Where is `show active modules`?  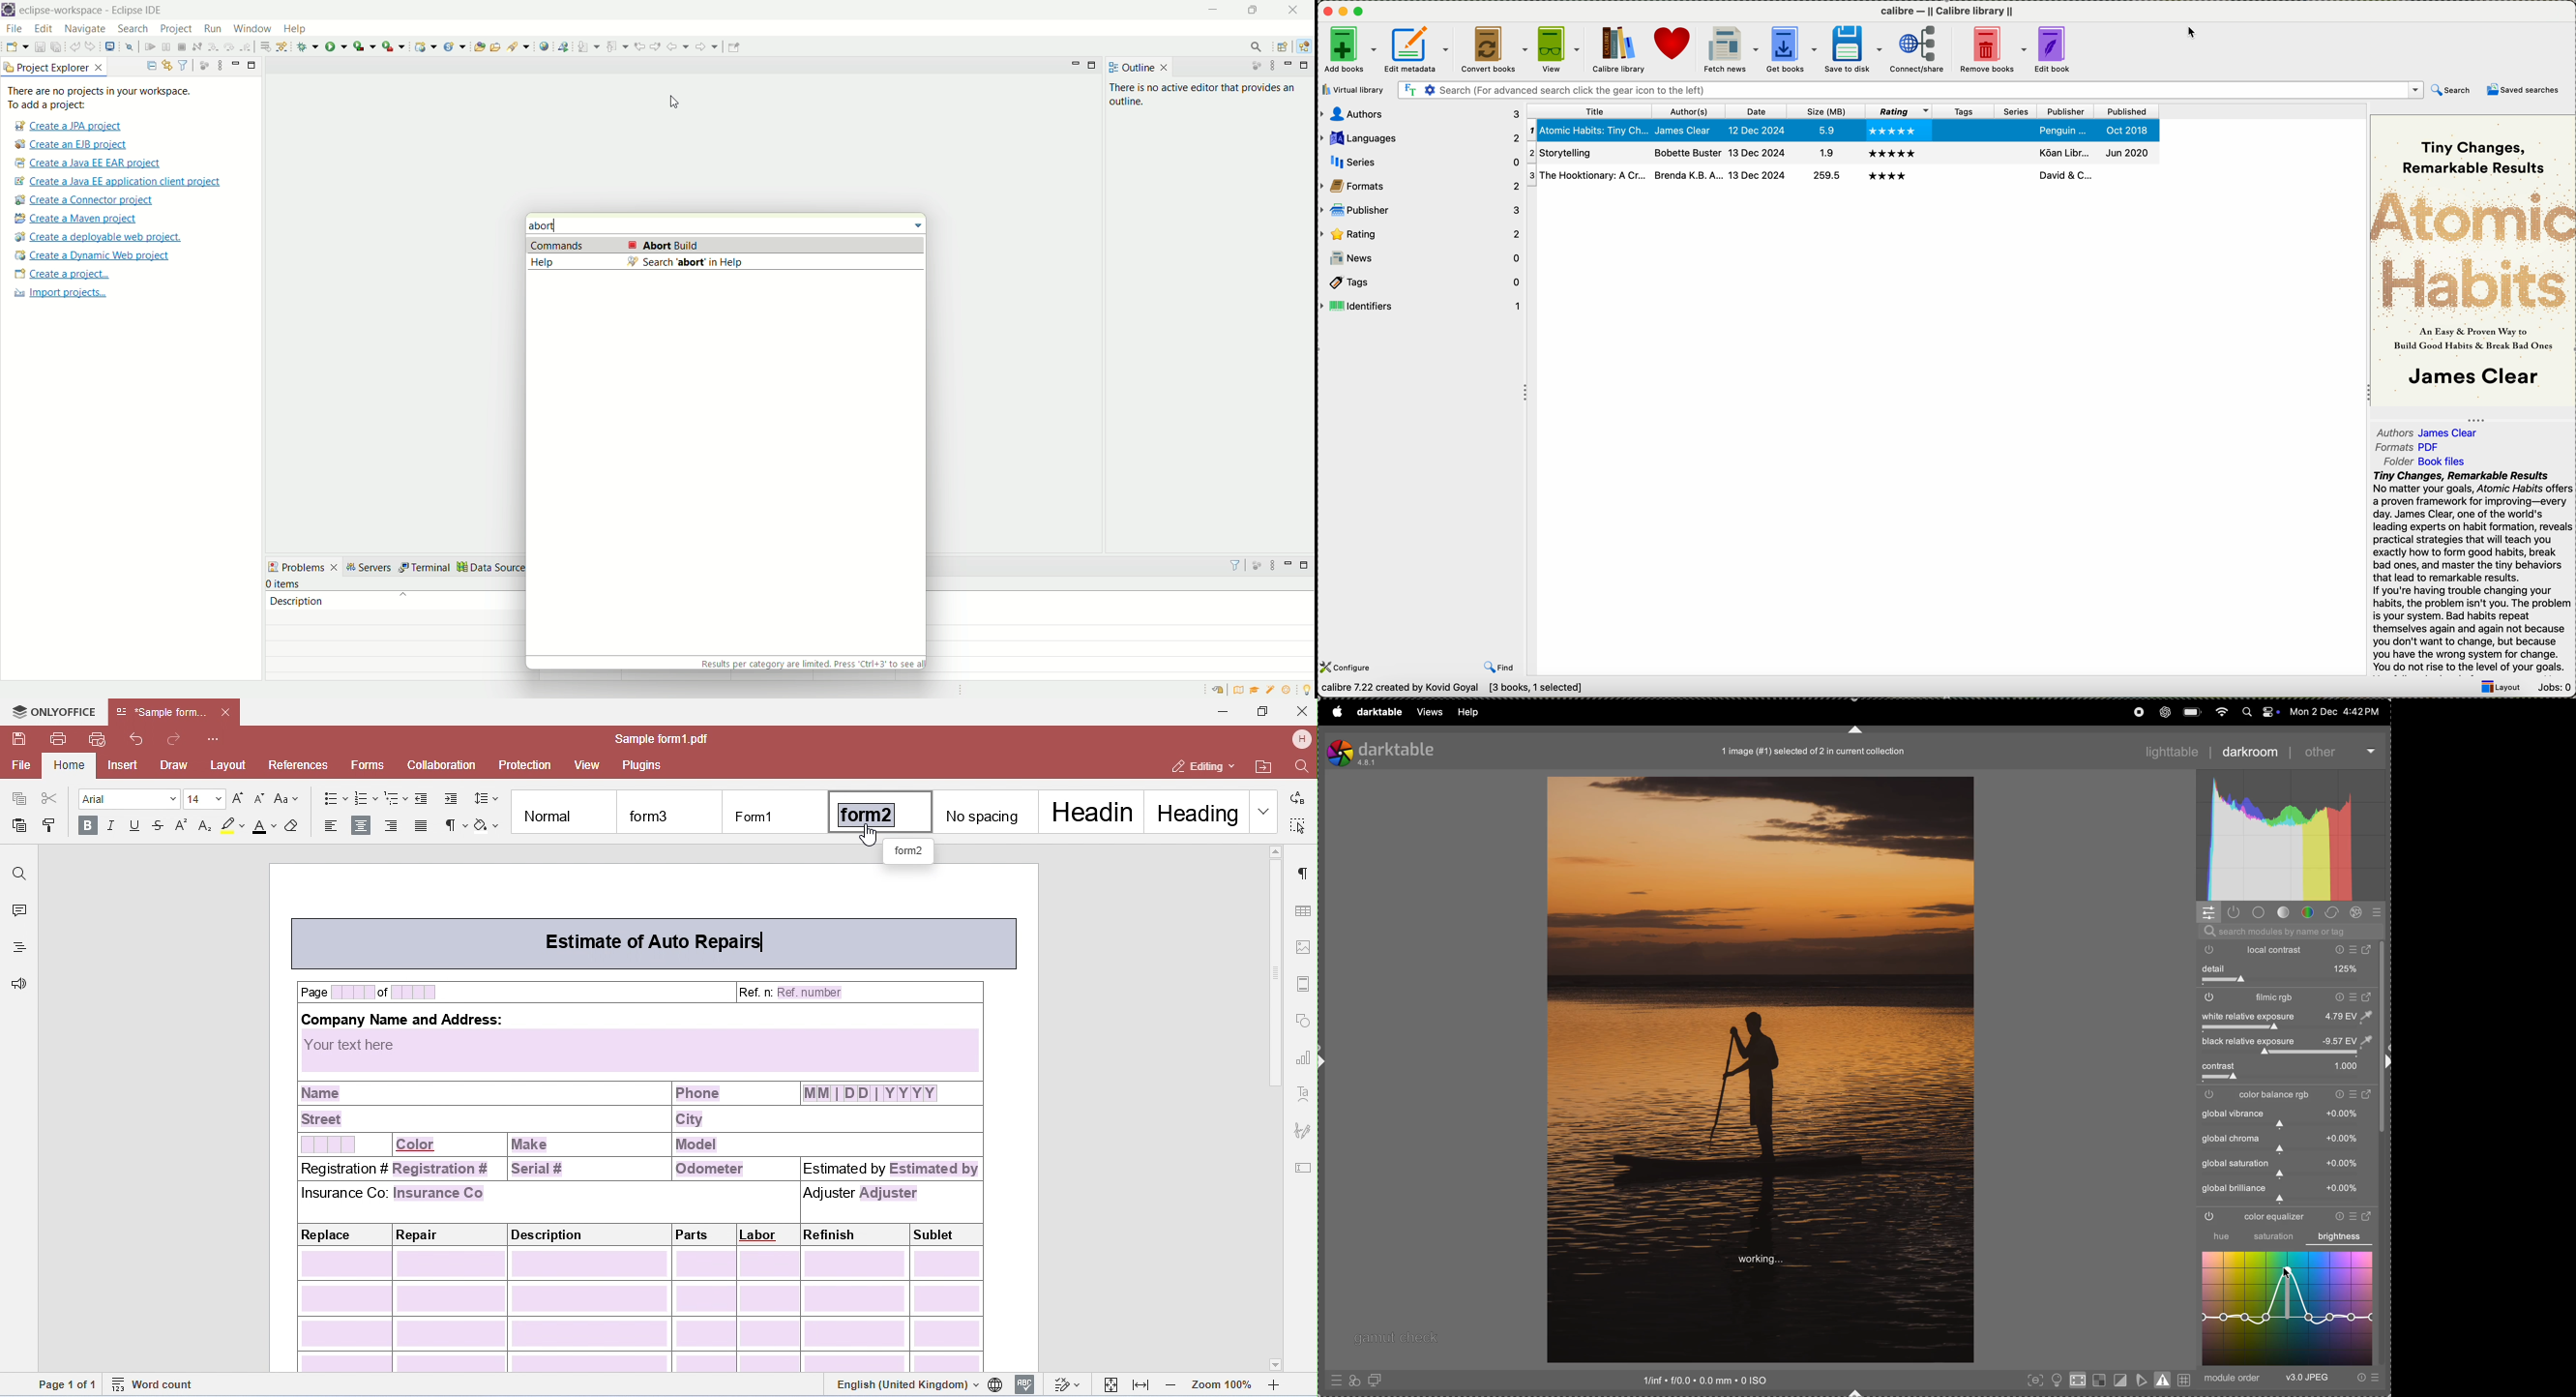
show active modules is located at coordinates (2236, 913).